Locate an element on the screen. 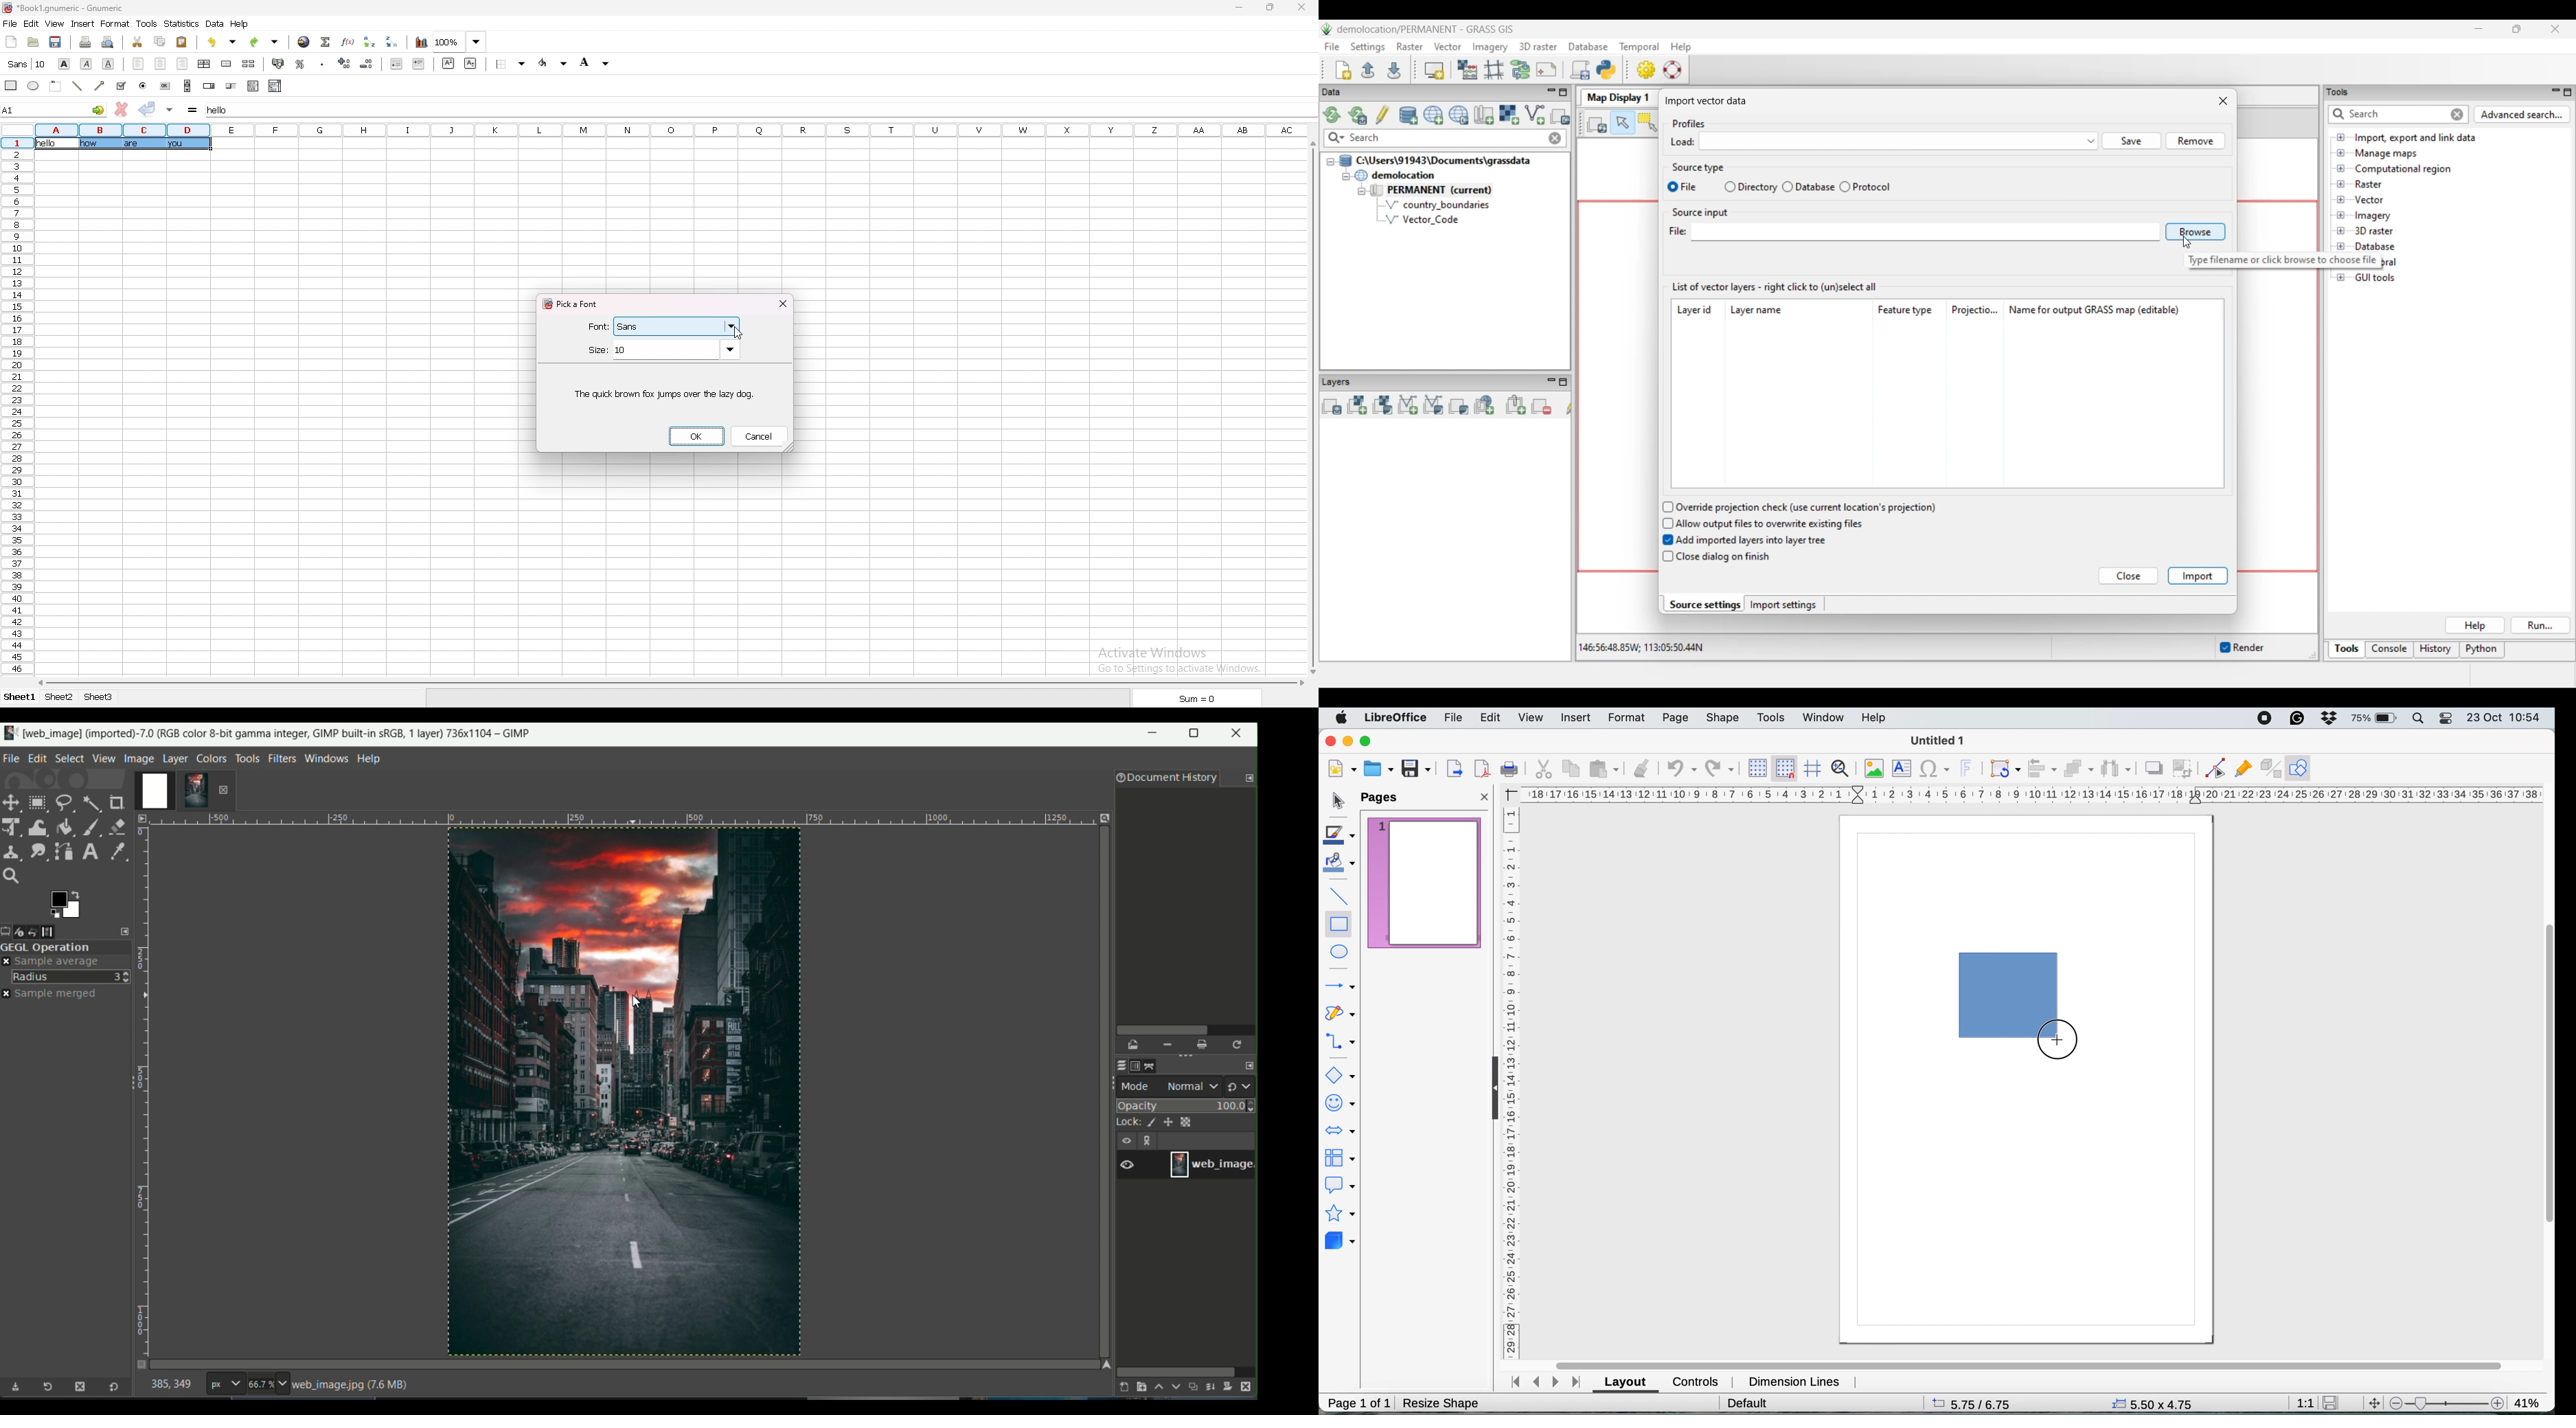  create new layer group is located at coordinates (1140, 1387).